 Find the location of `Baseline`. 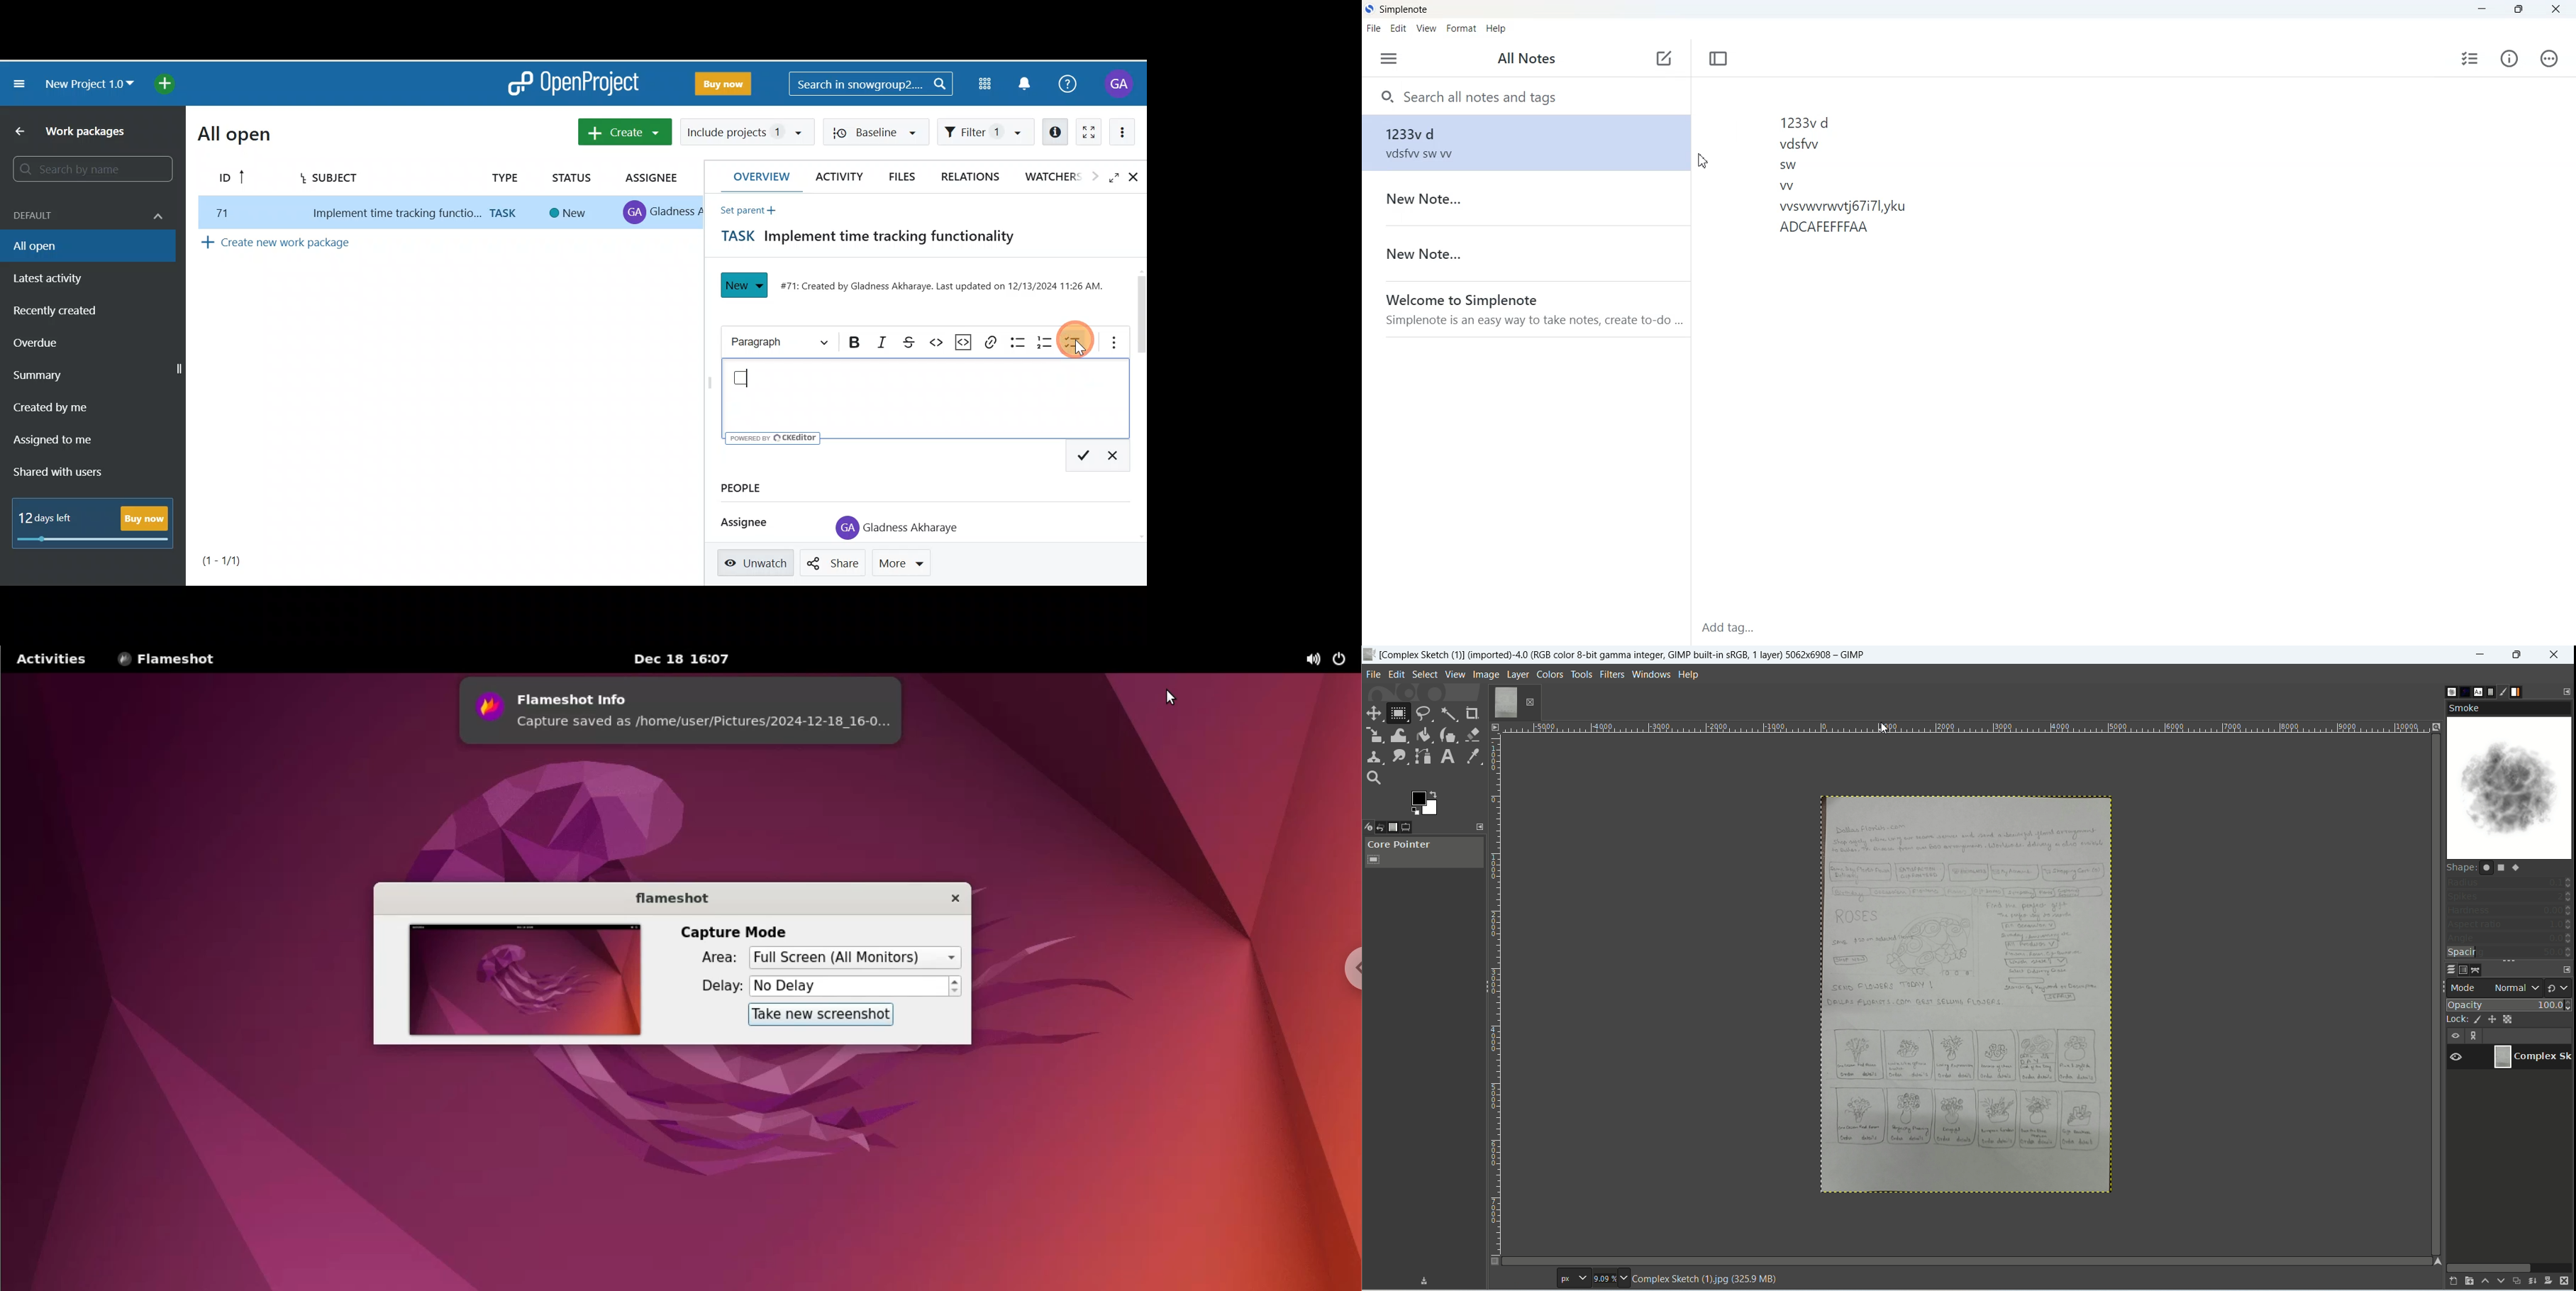

Baseline is located at coordinates (881, 132).